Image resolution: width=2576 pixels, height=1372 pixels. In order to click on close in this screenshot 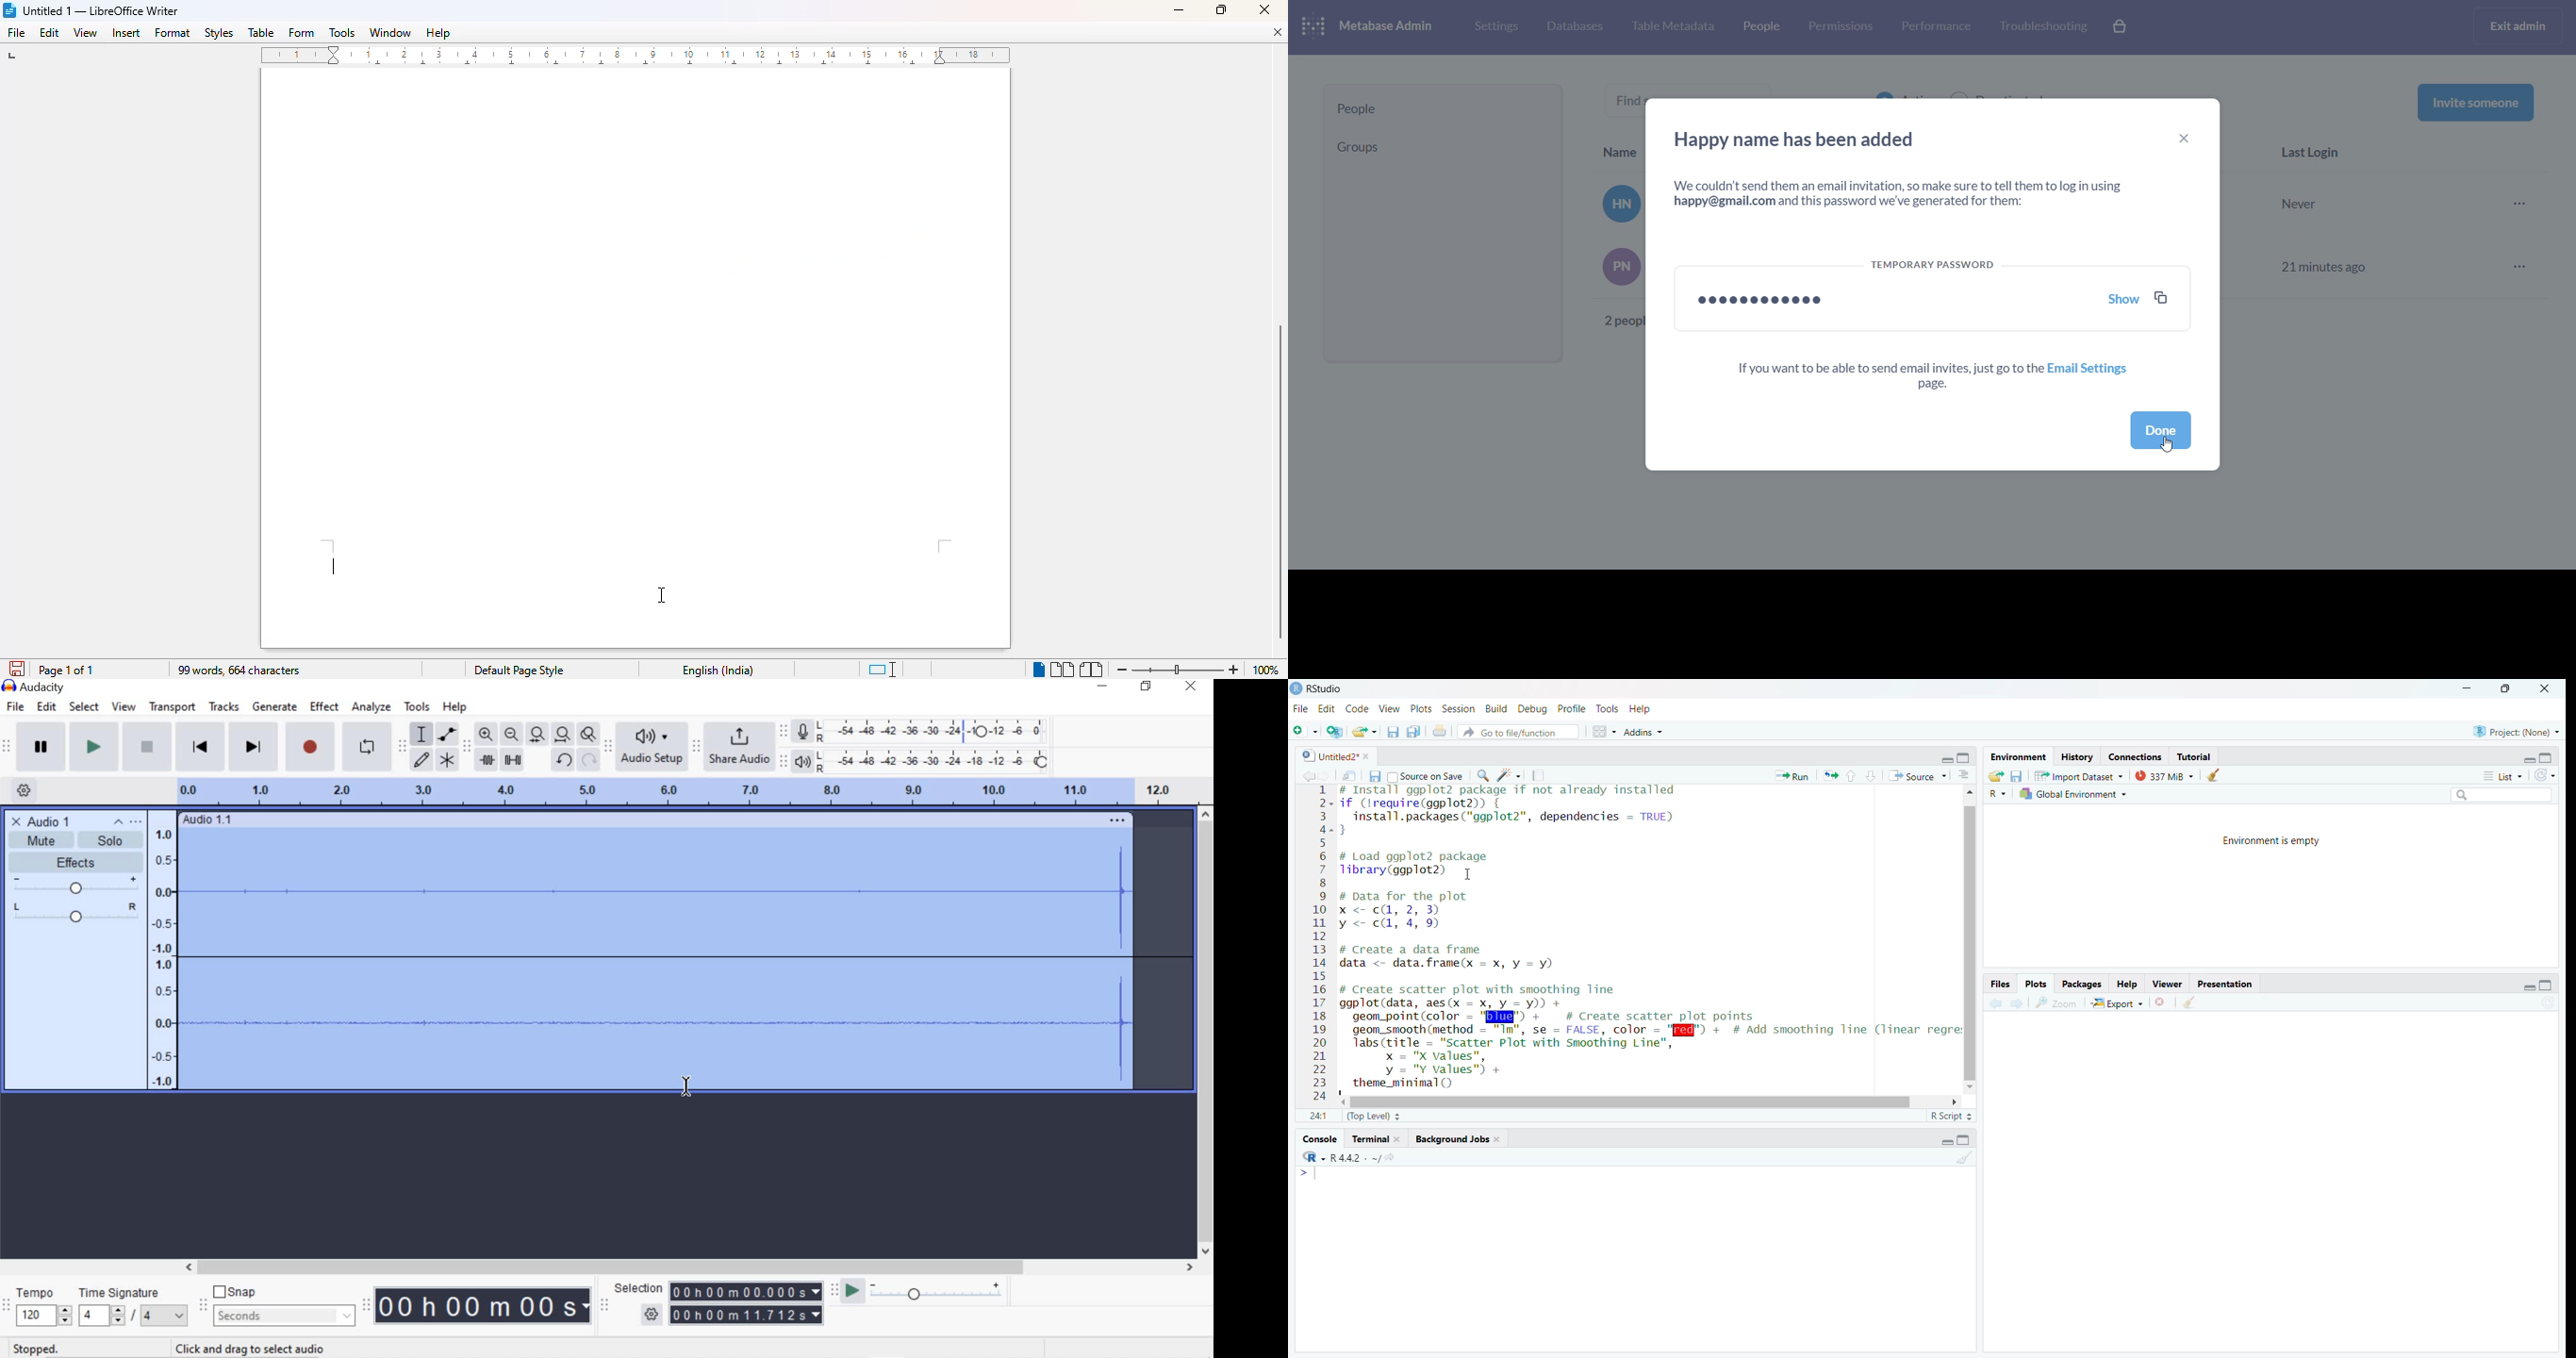, I will do `click(2549, 689)`.